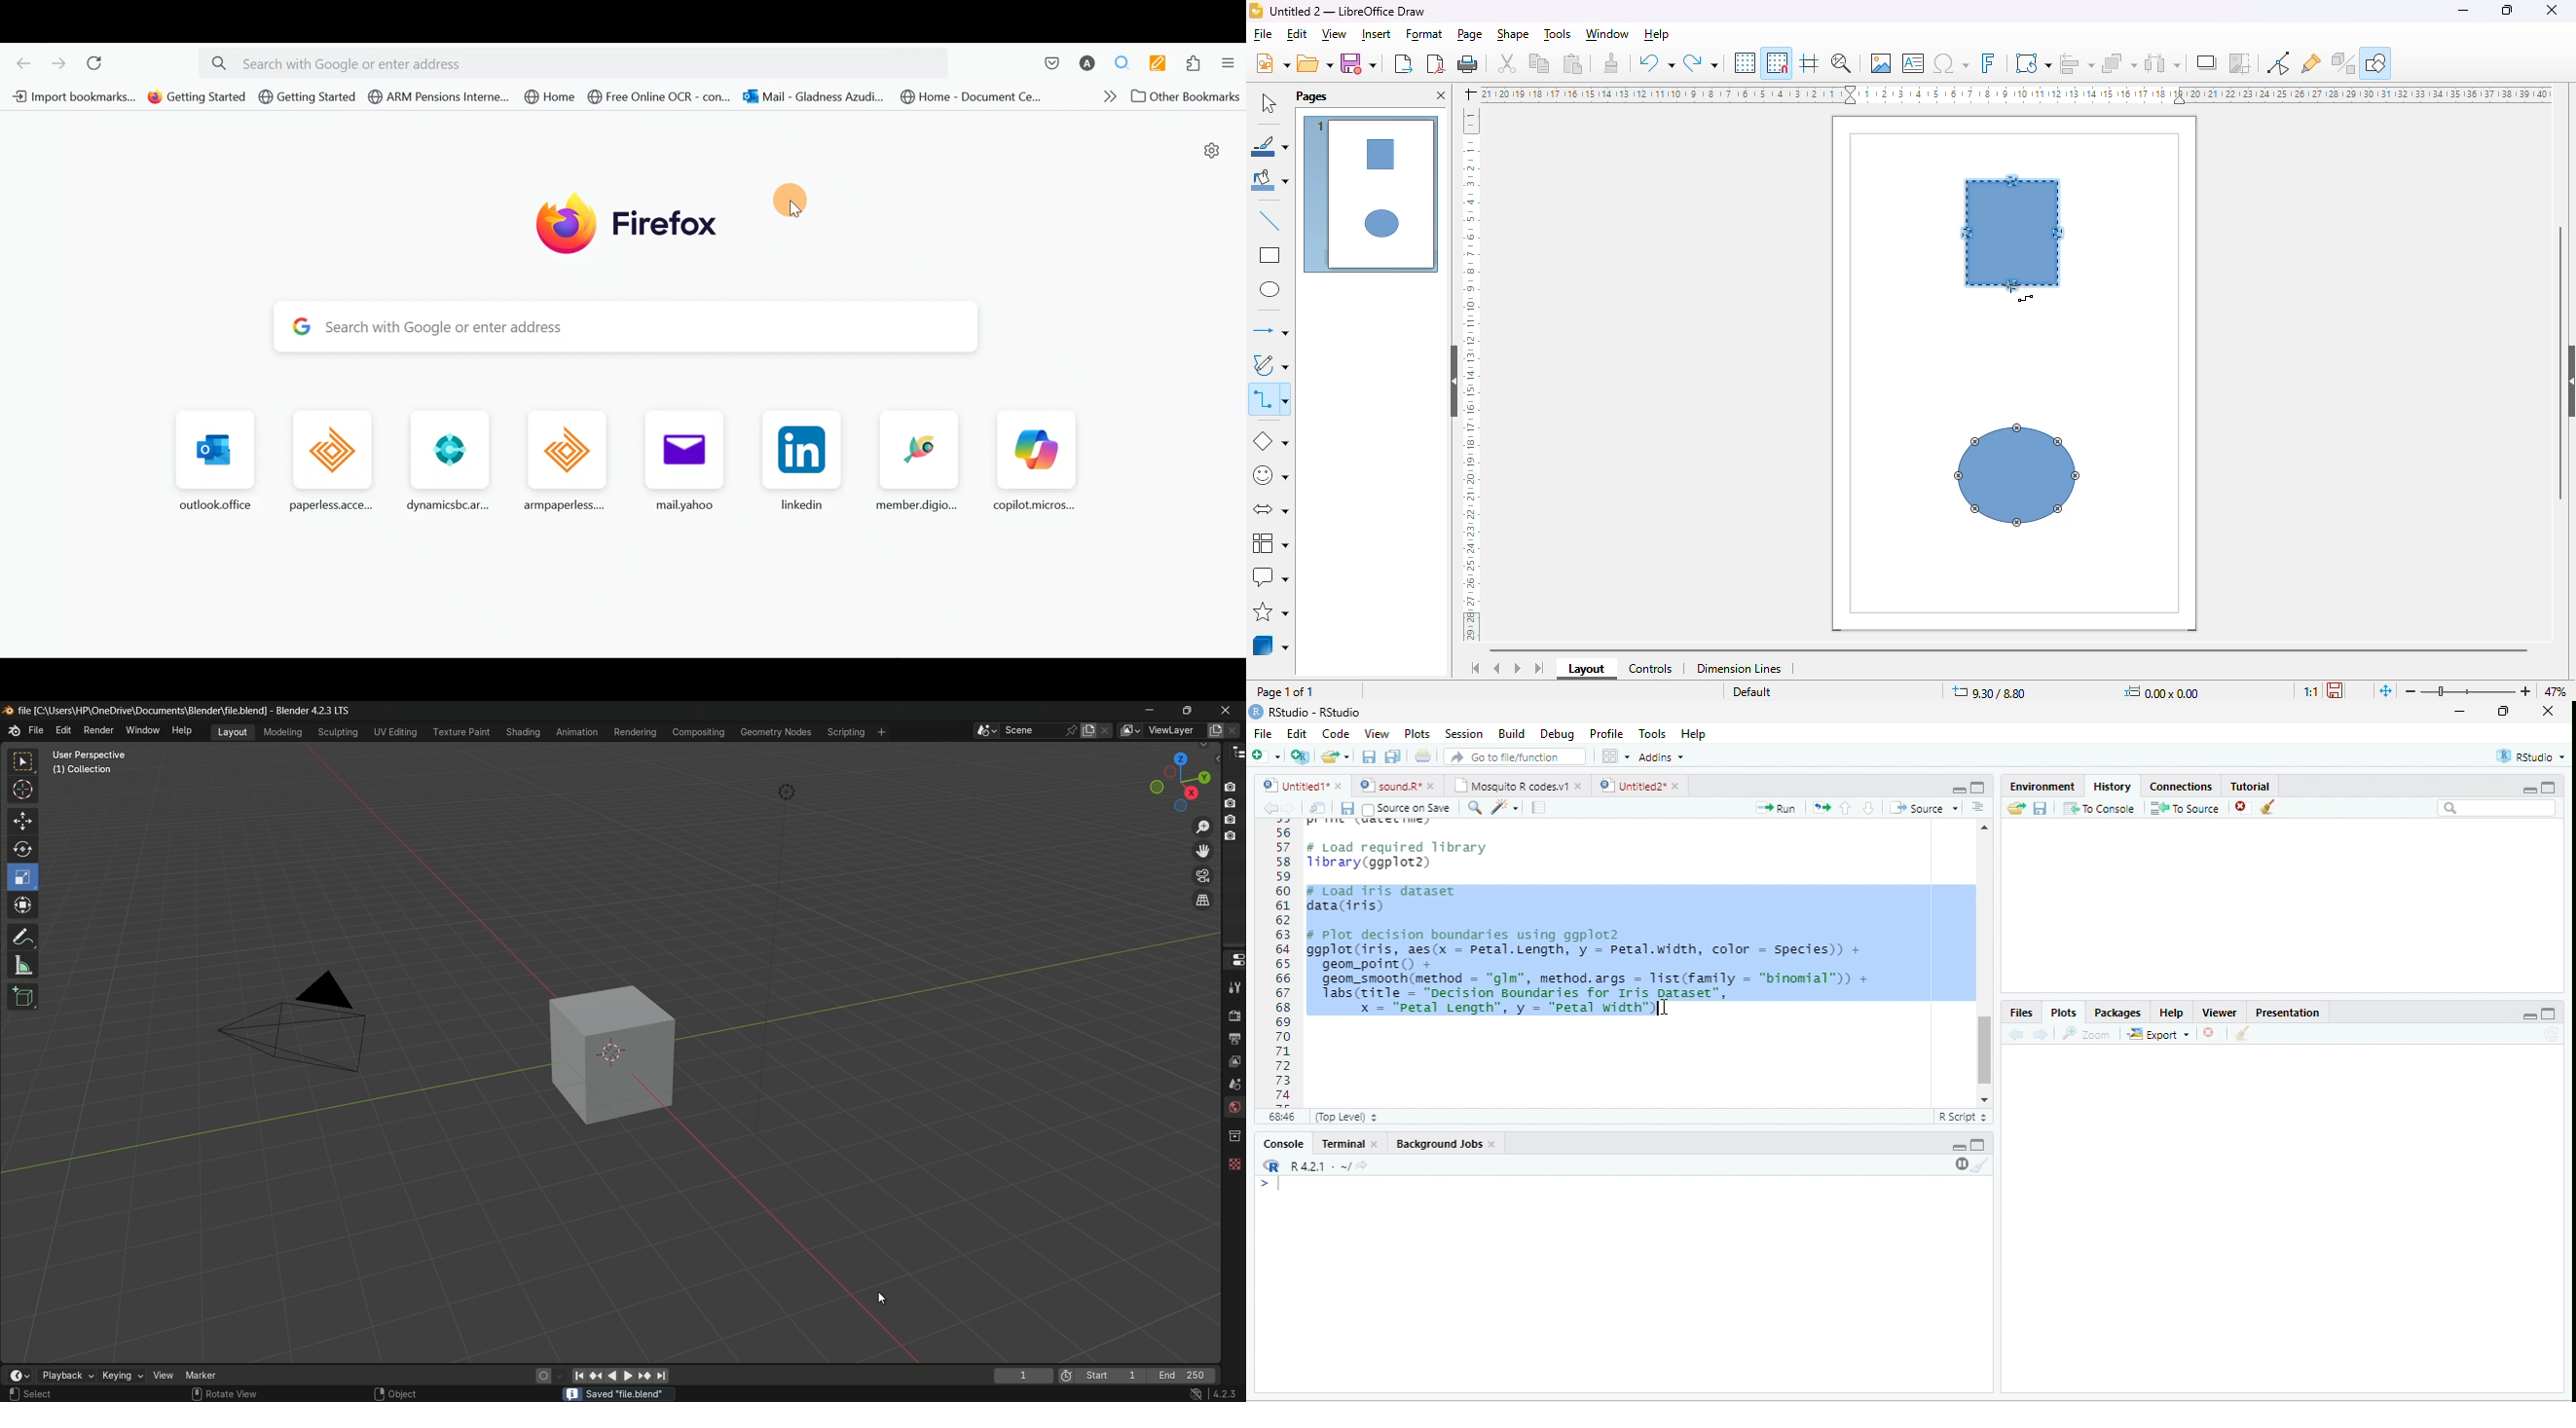 The height and width of the screenshot is (1428, 2576). What do you see at coordinates (1559, 34) in the screenshot?
I see `tools` at bounding box center [1559, 34].